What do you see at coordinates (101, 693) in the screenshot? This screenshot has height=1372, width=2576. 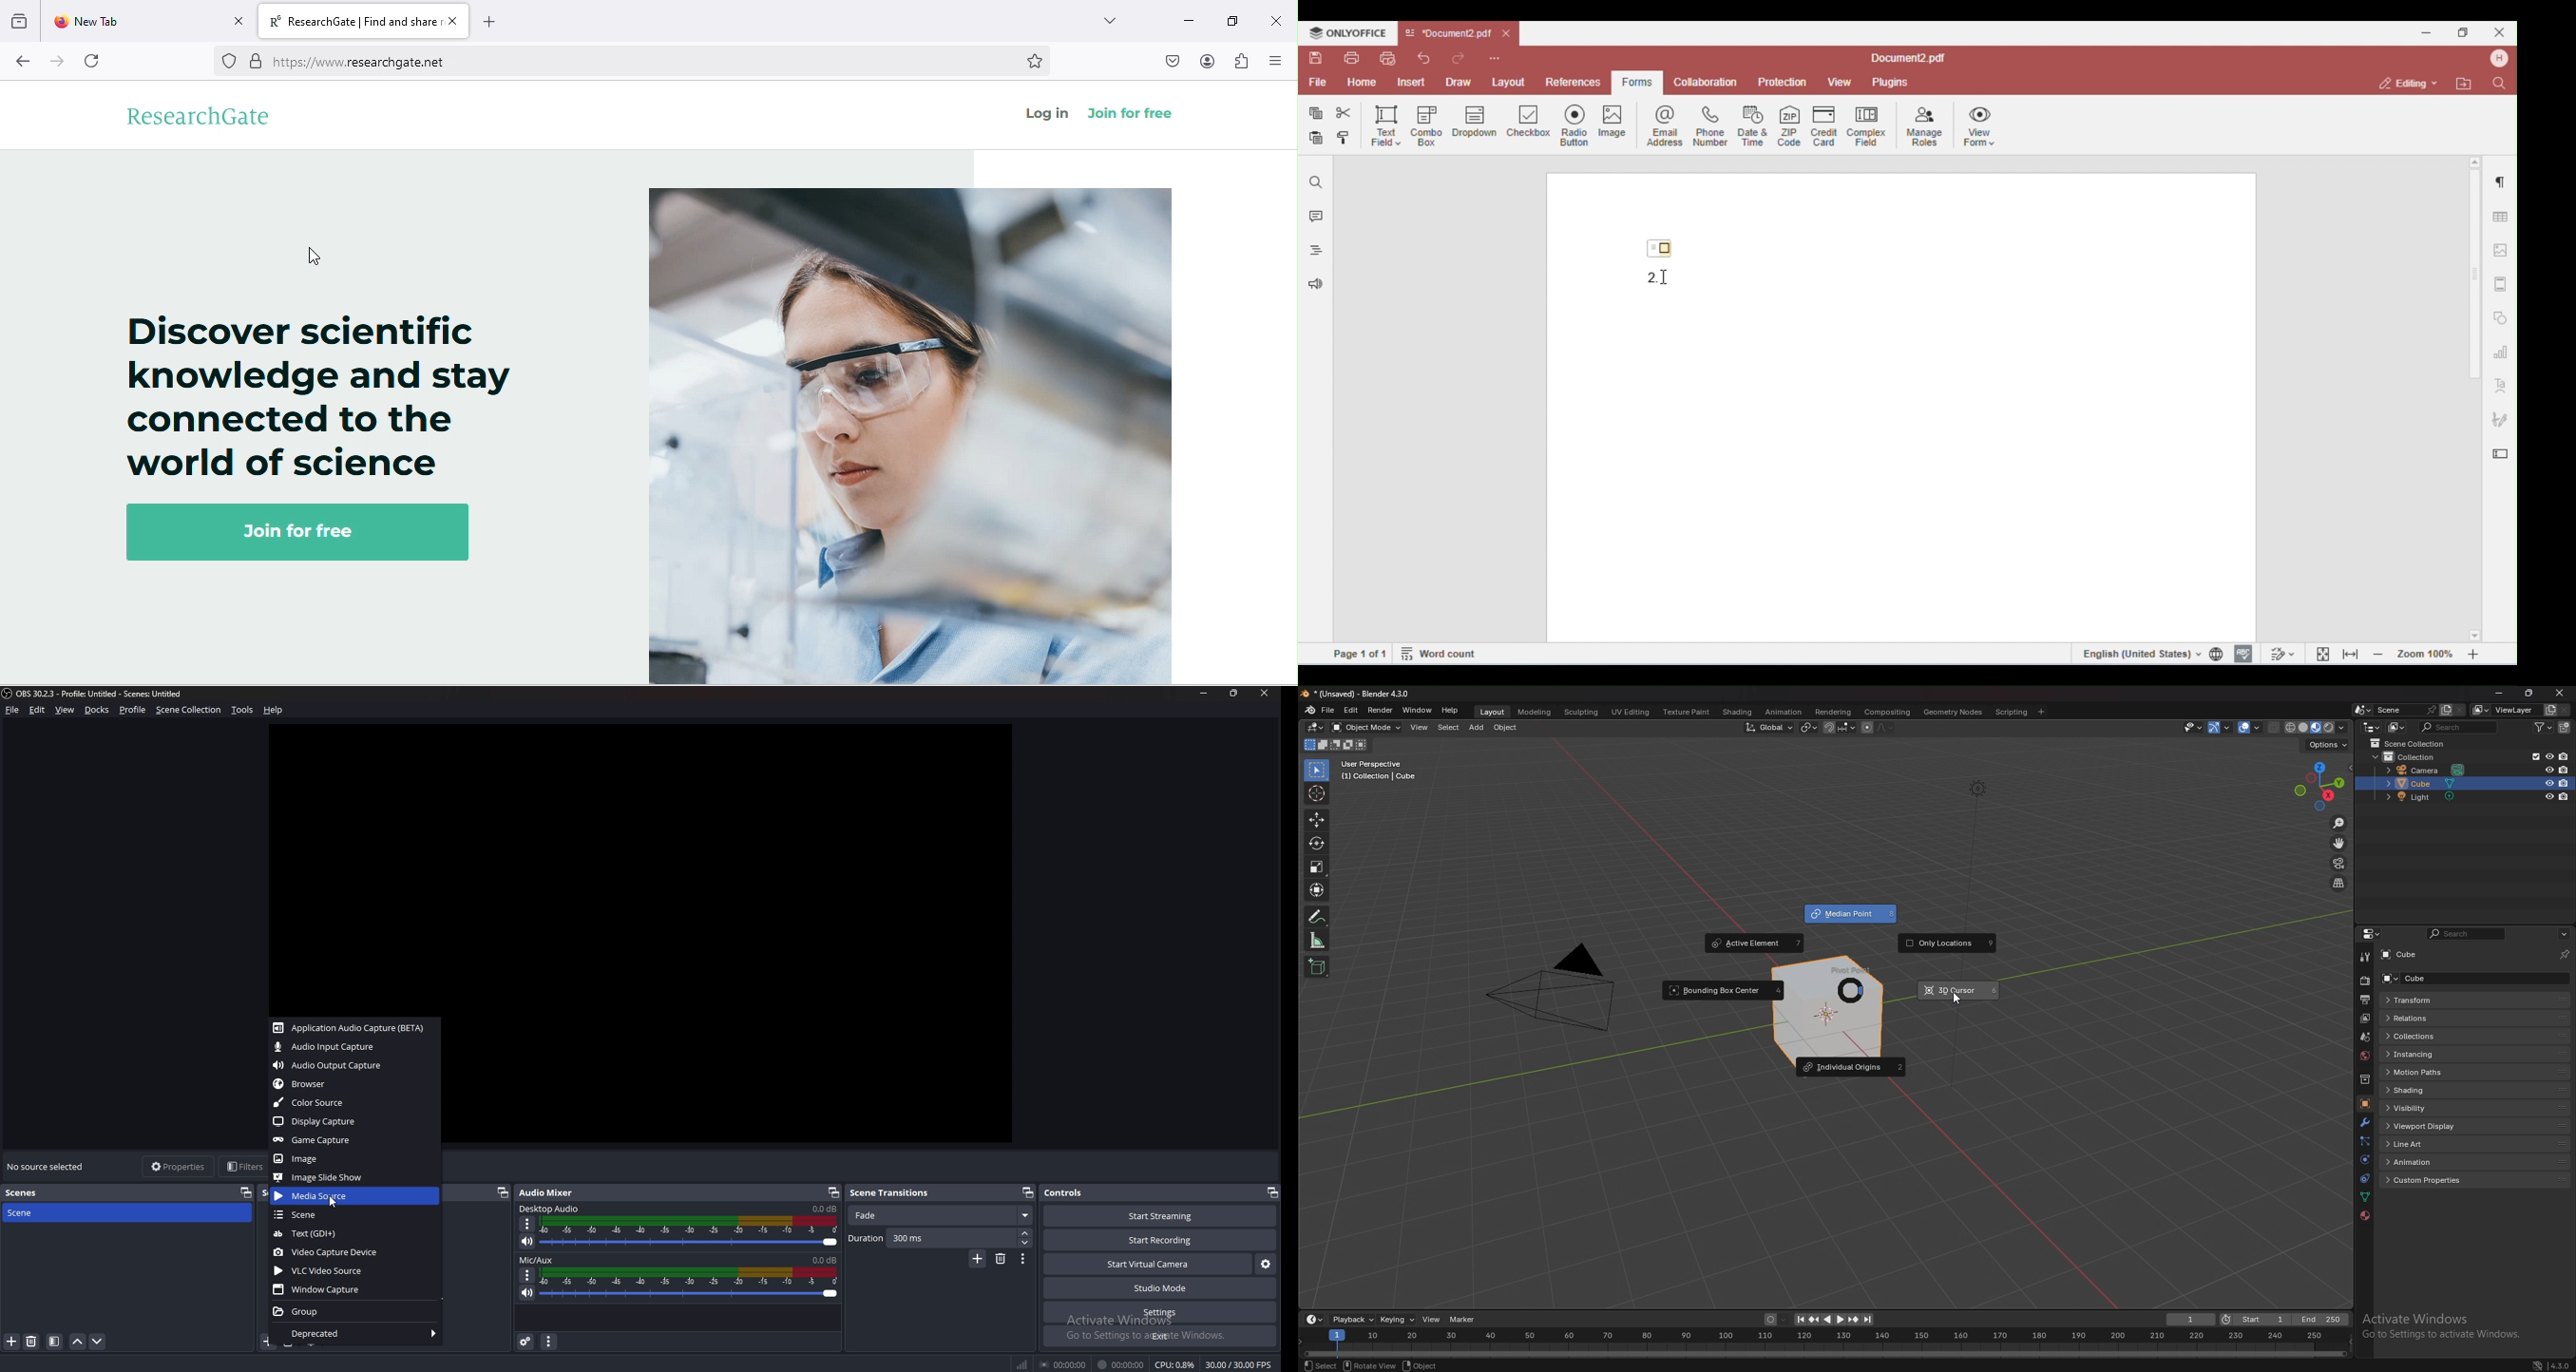 I see `‘OBS 30.2.3 - Profile: Untitled - Scenes: Untitled` at bounding box center [101, 693].